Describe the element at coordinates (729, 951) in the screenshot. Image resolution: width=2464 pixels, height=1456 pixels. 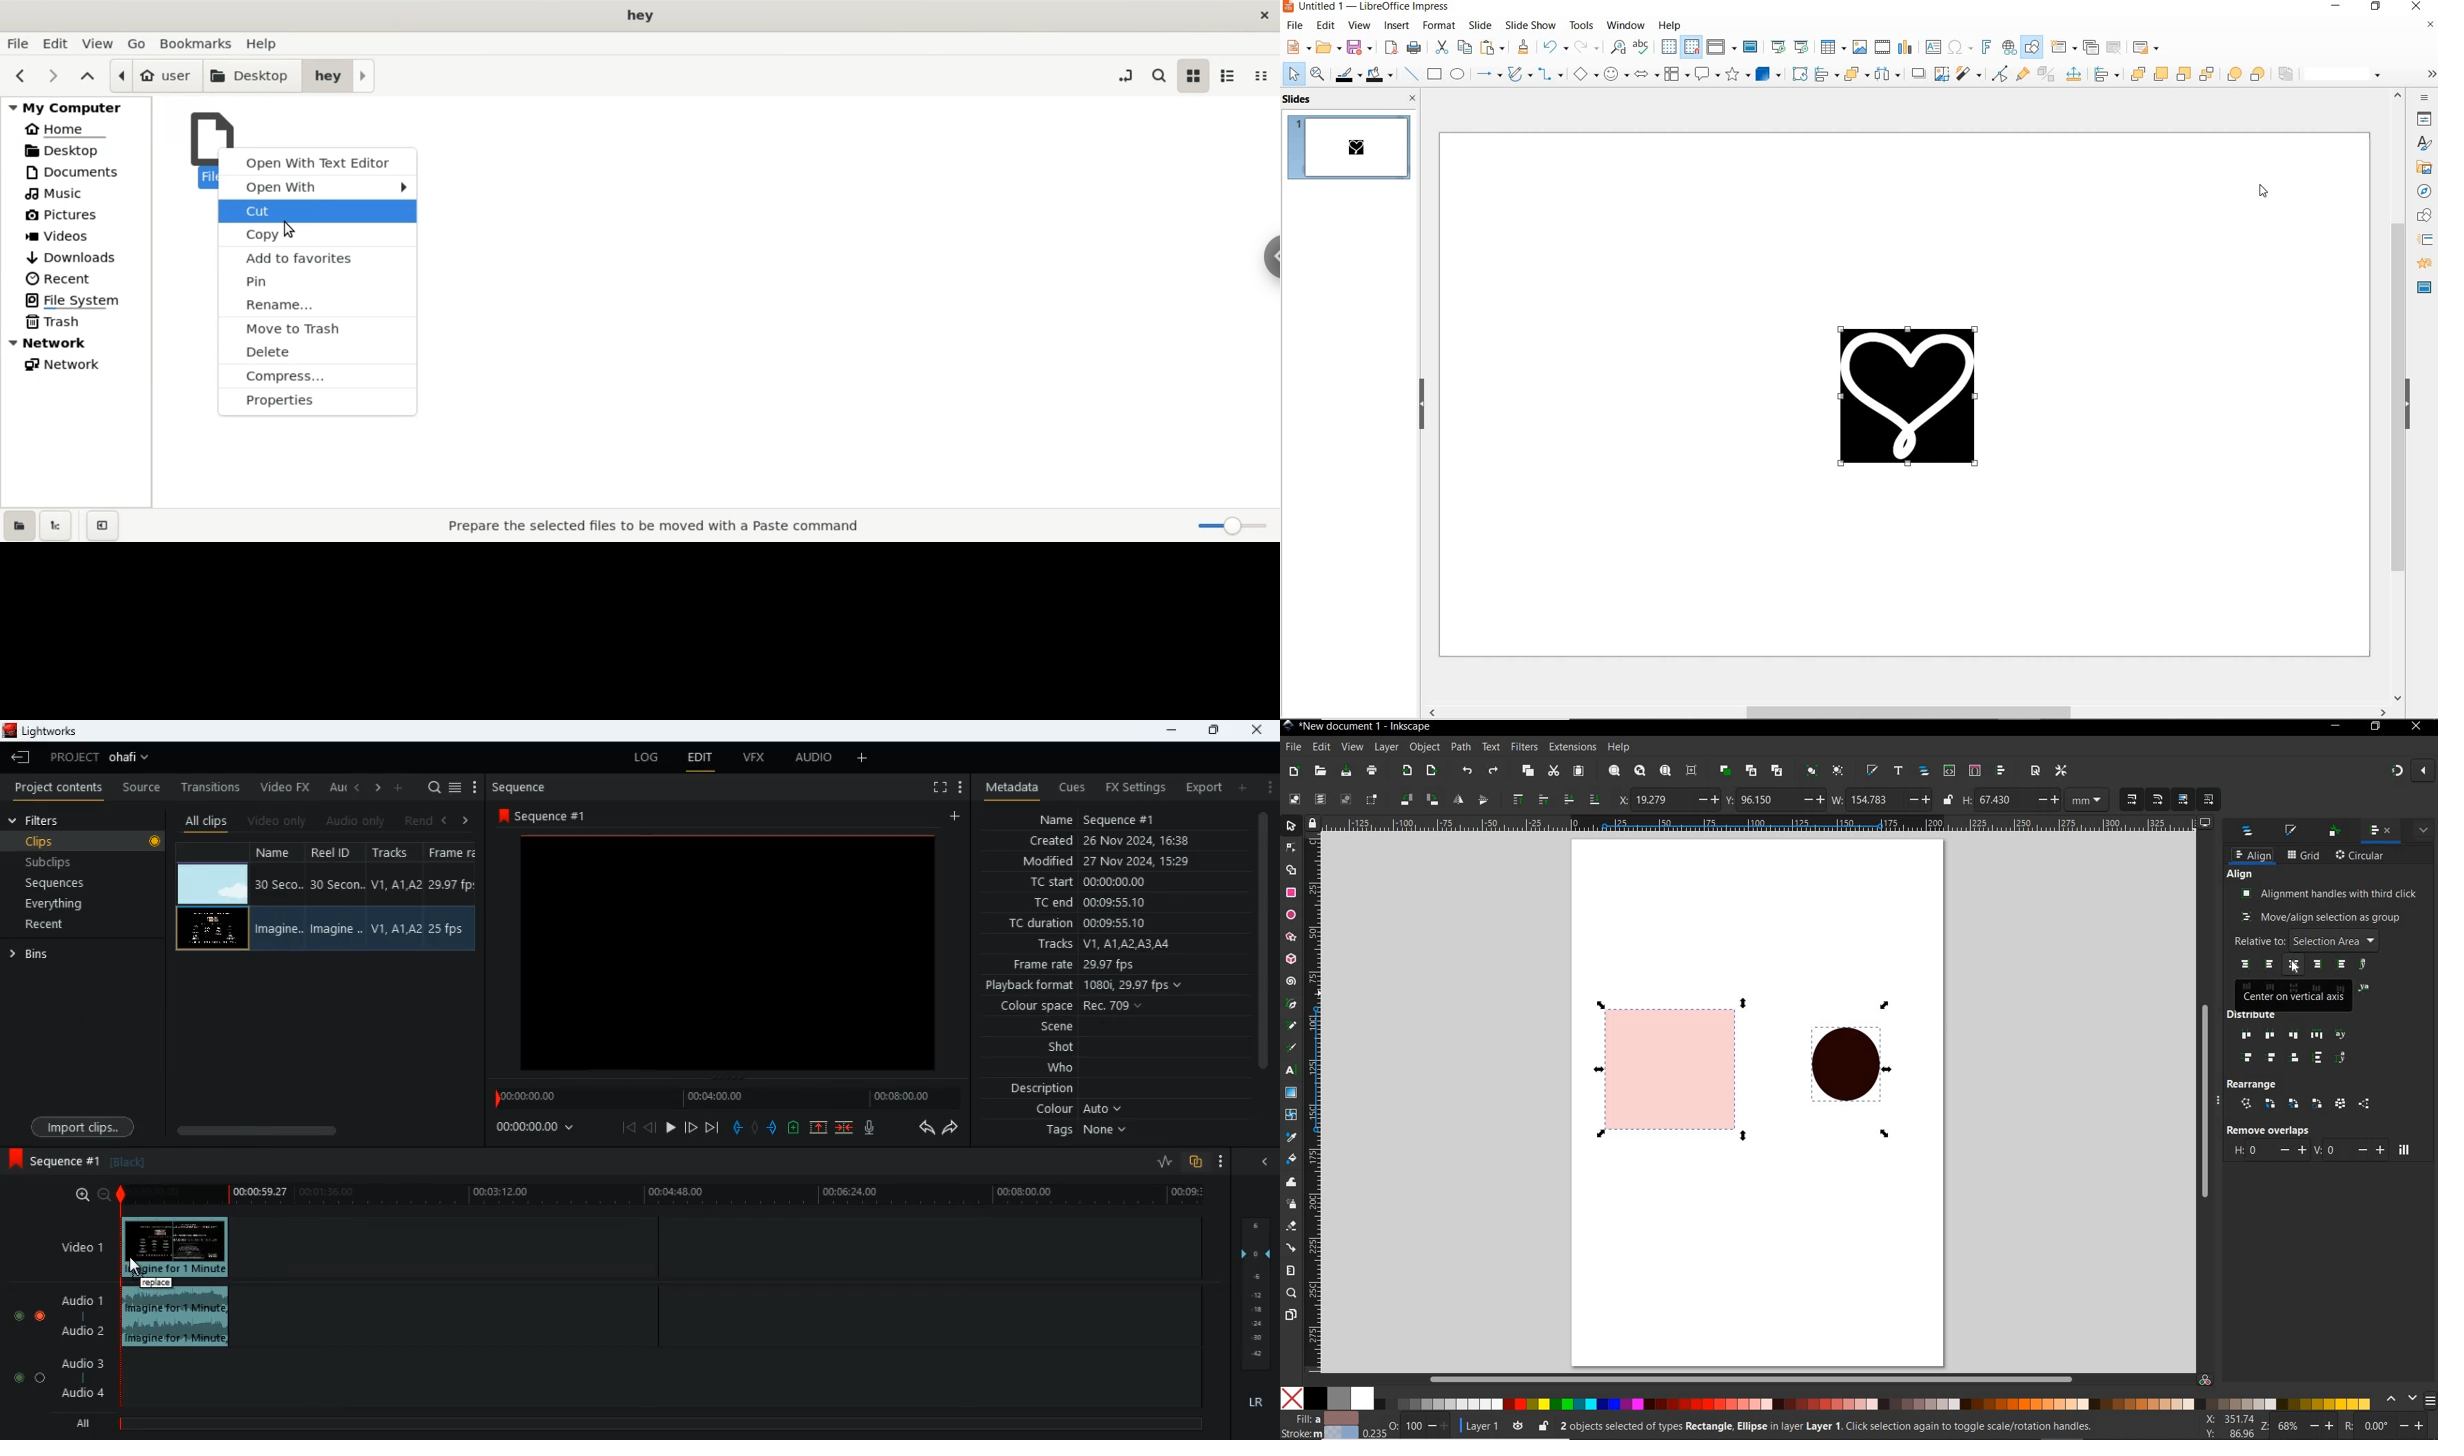
I see `screen` at that location.